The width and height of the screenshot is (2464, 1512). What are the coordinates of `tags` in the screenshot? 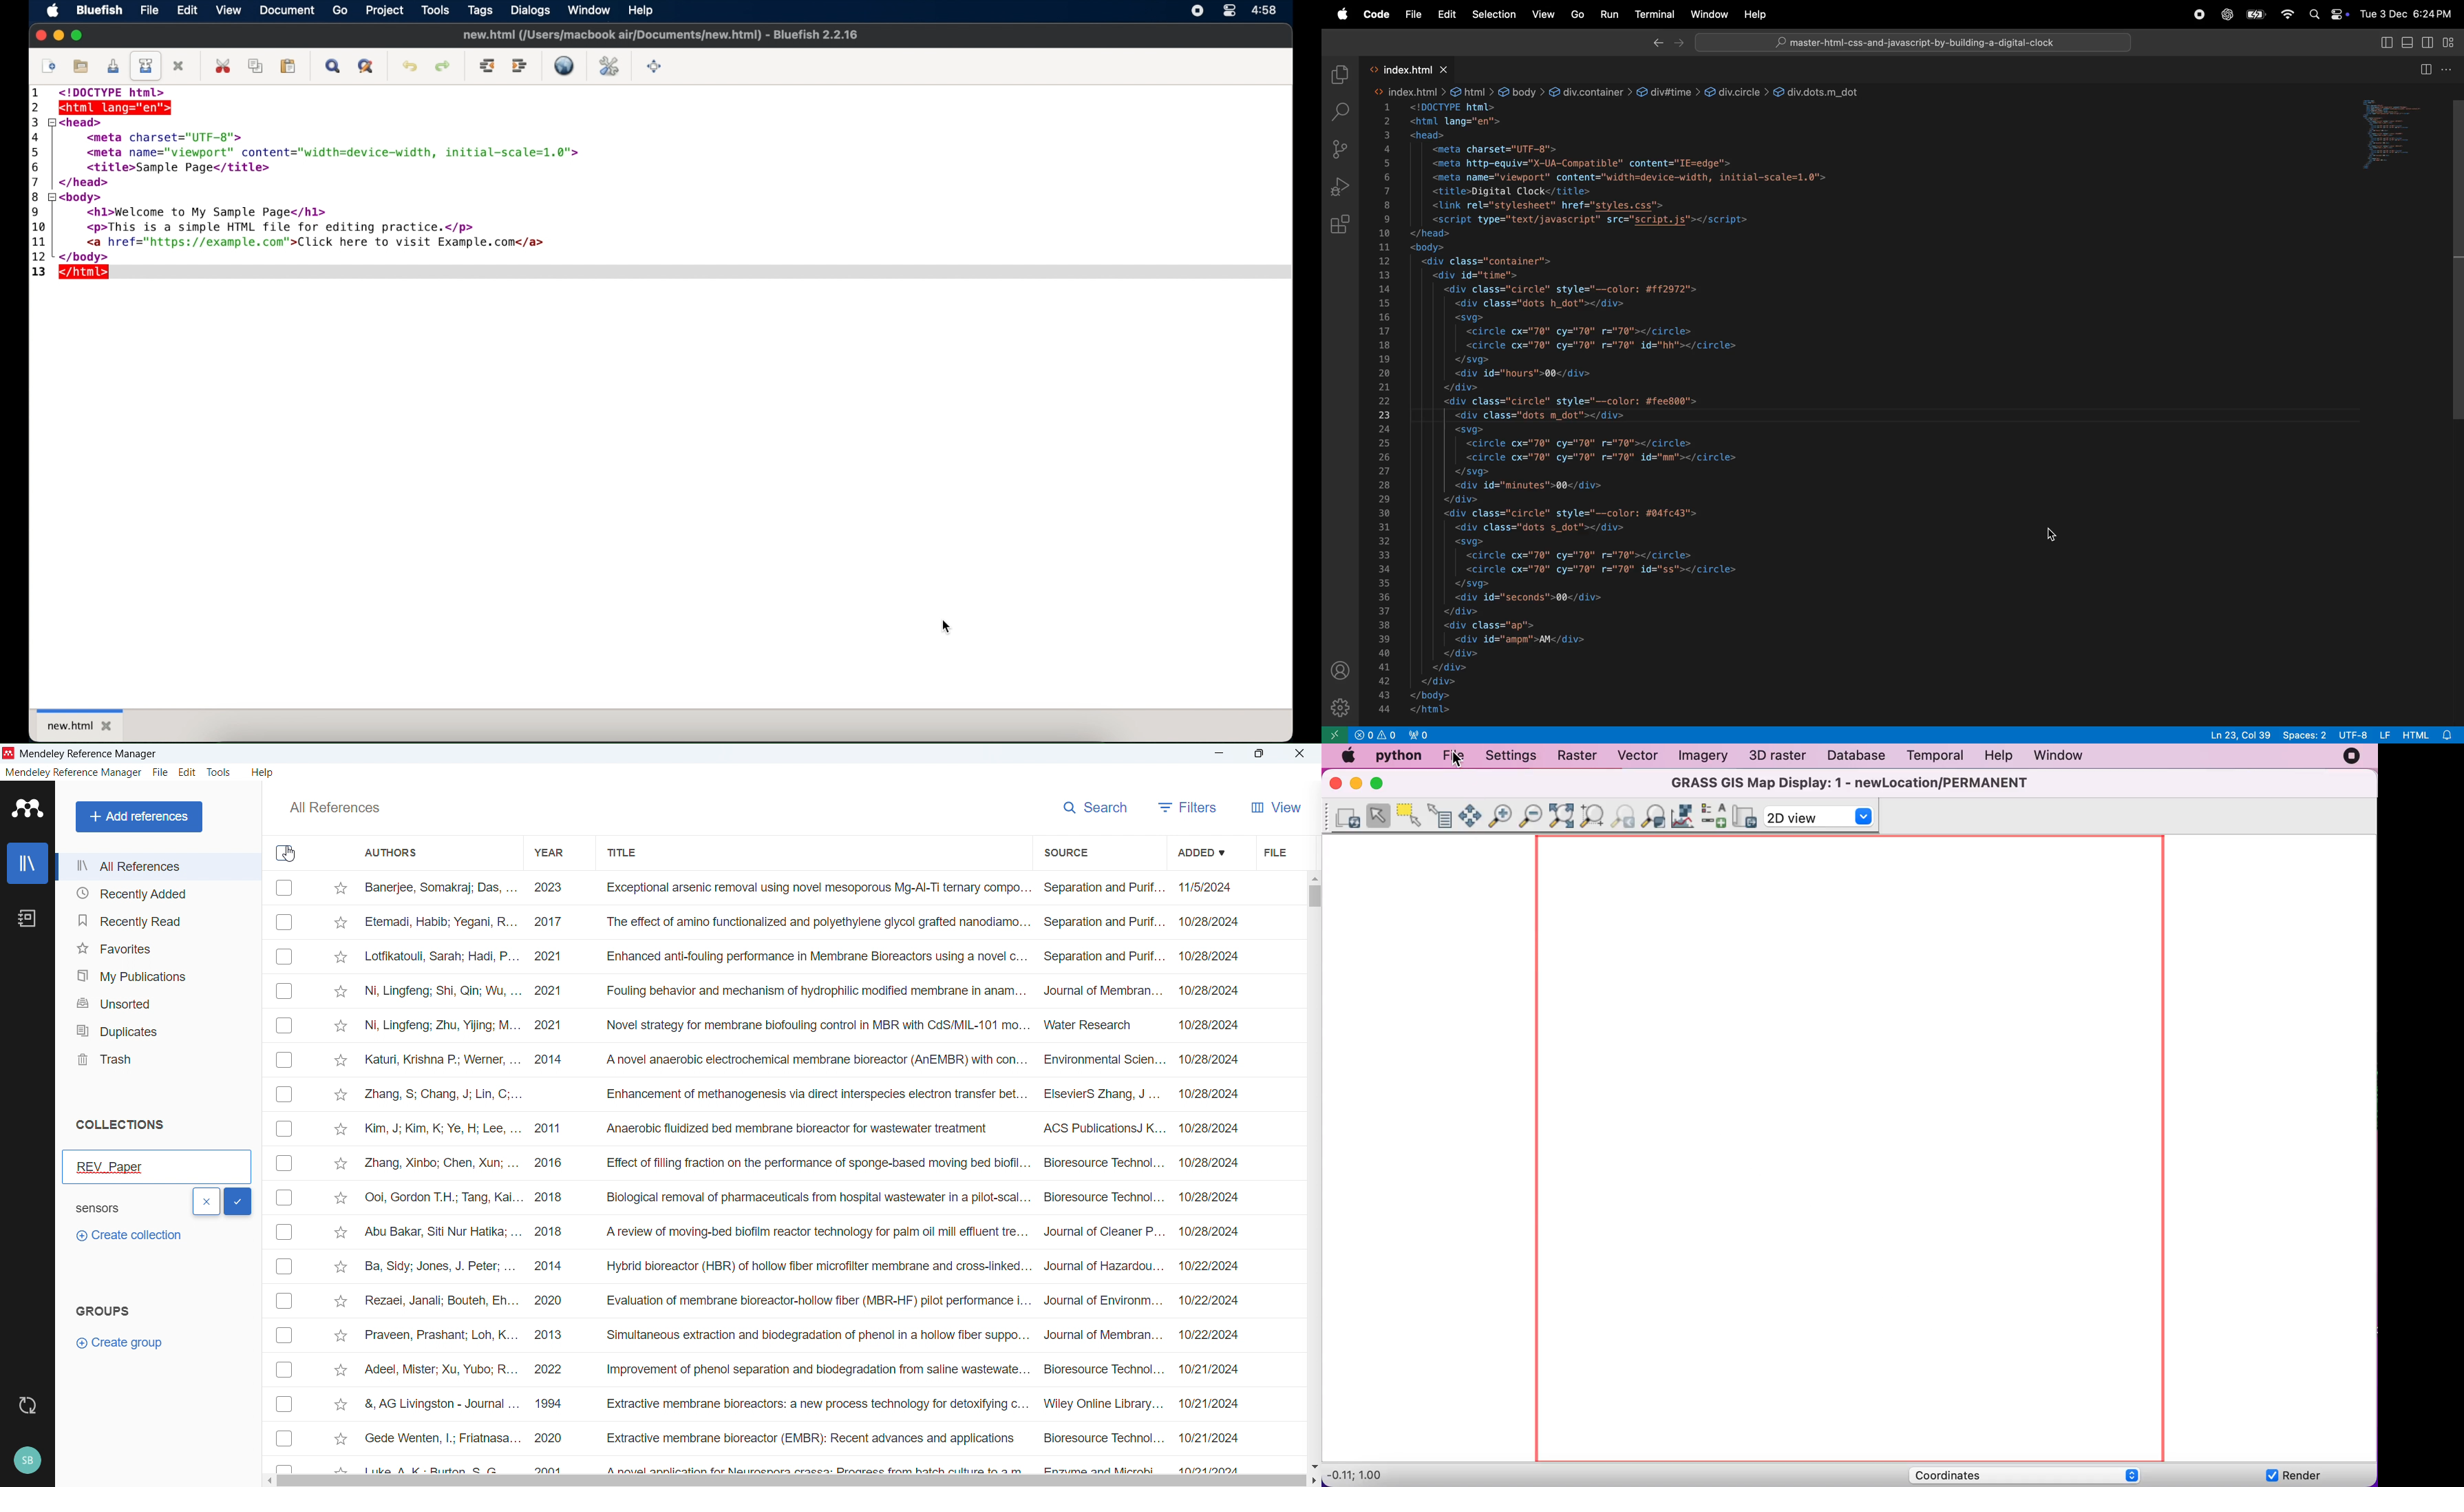 It's located at (481, 11).